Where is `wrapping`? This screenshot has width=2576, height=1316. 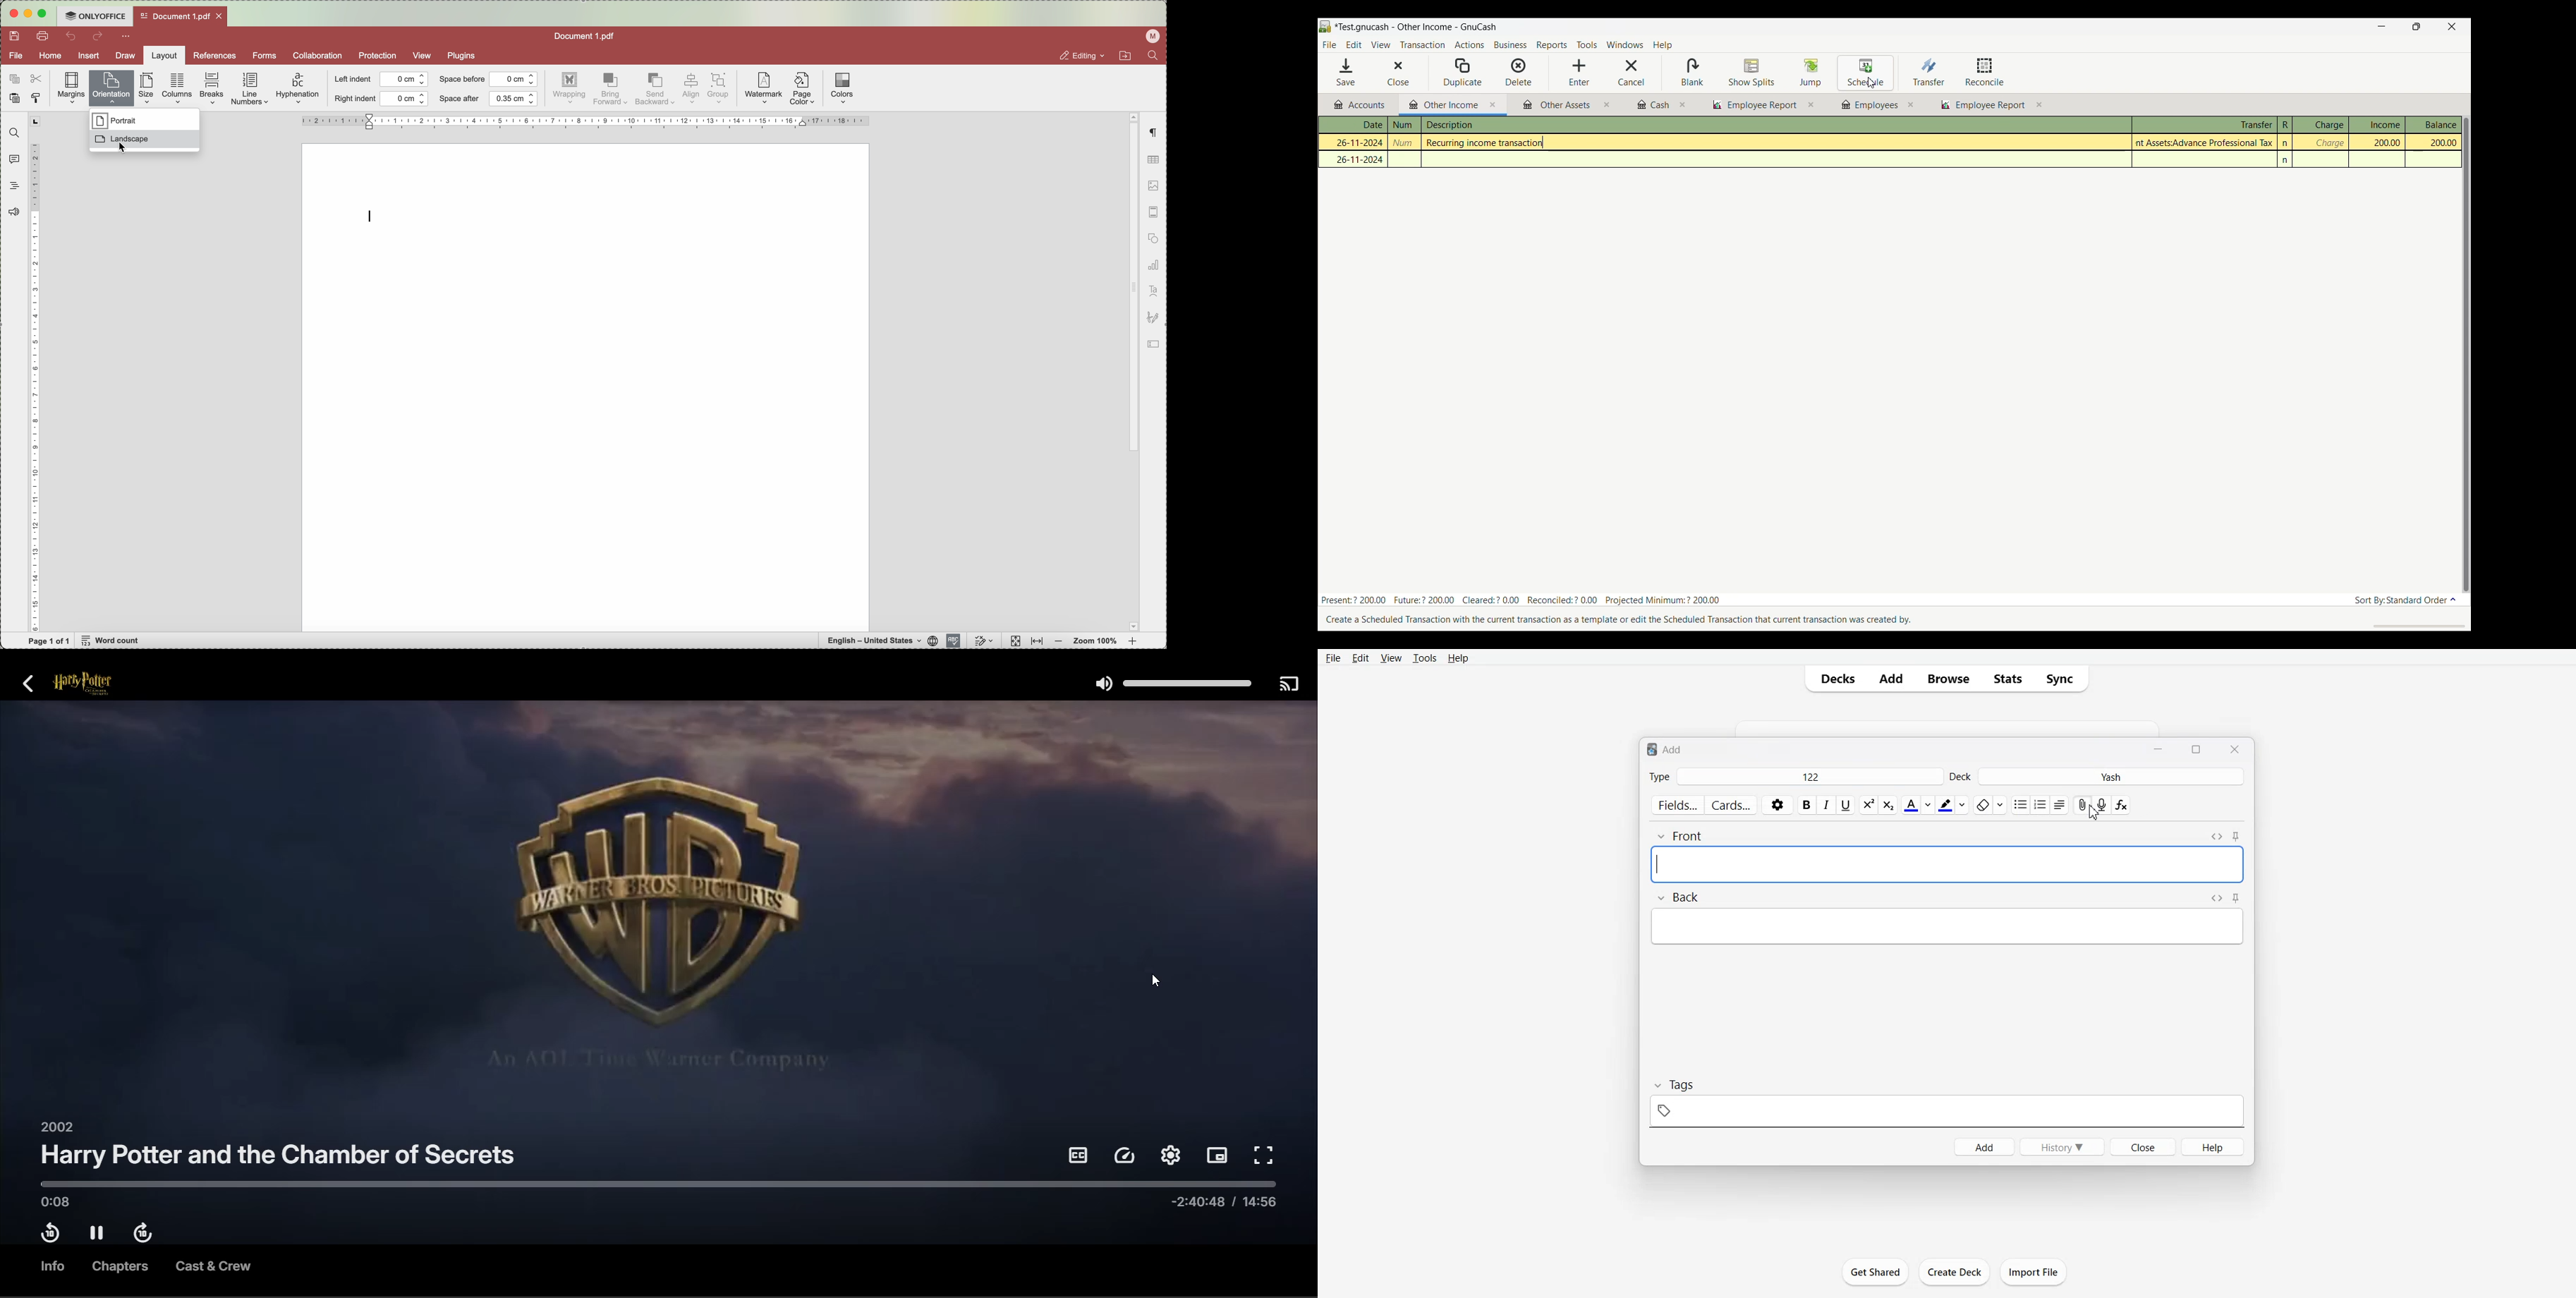 wrapping is located at coordinates (571, 89).